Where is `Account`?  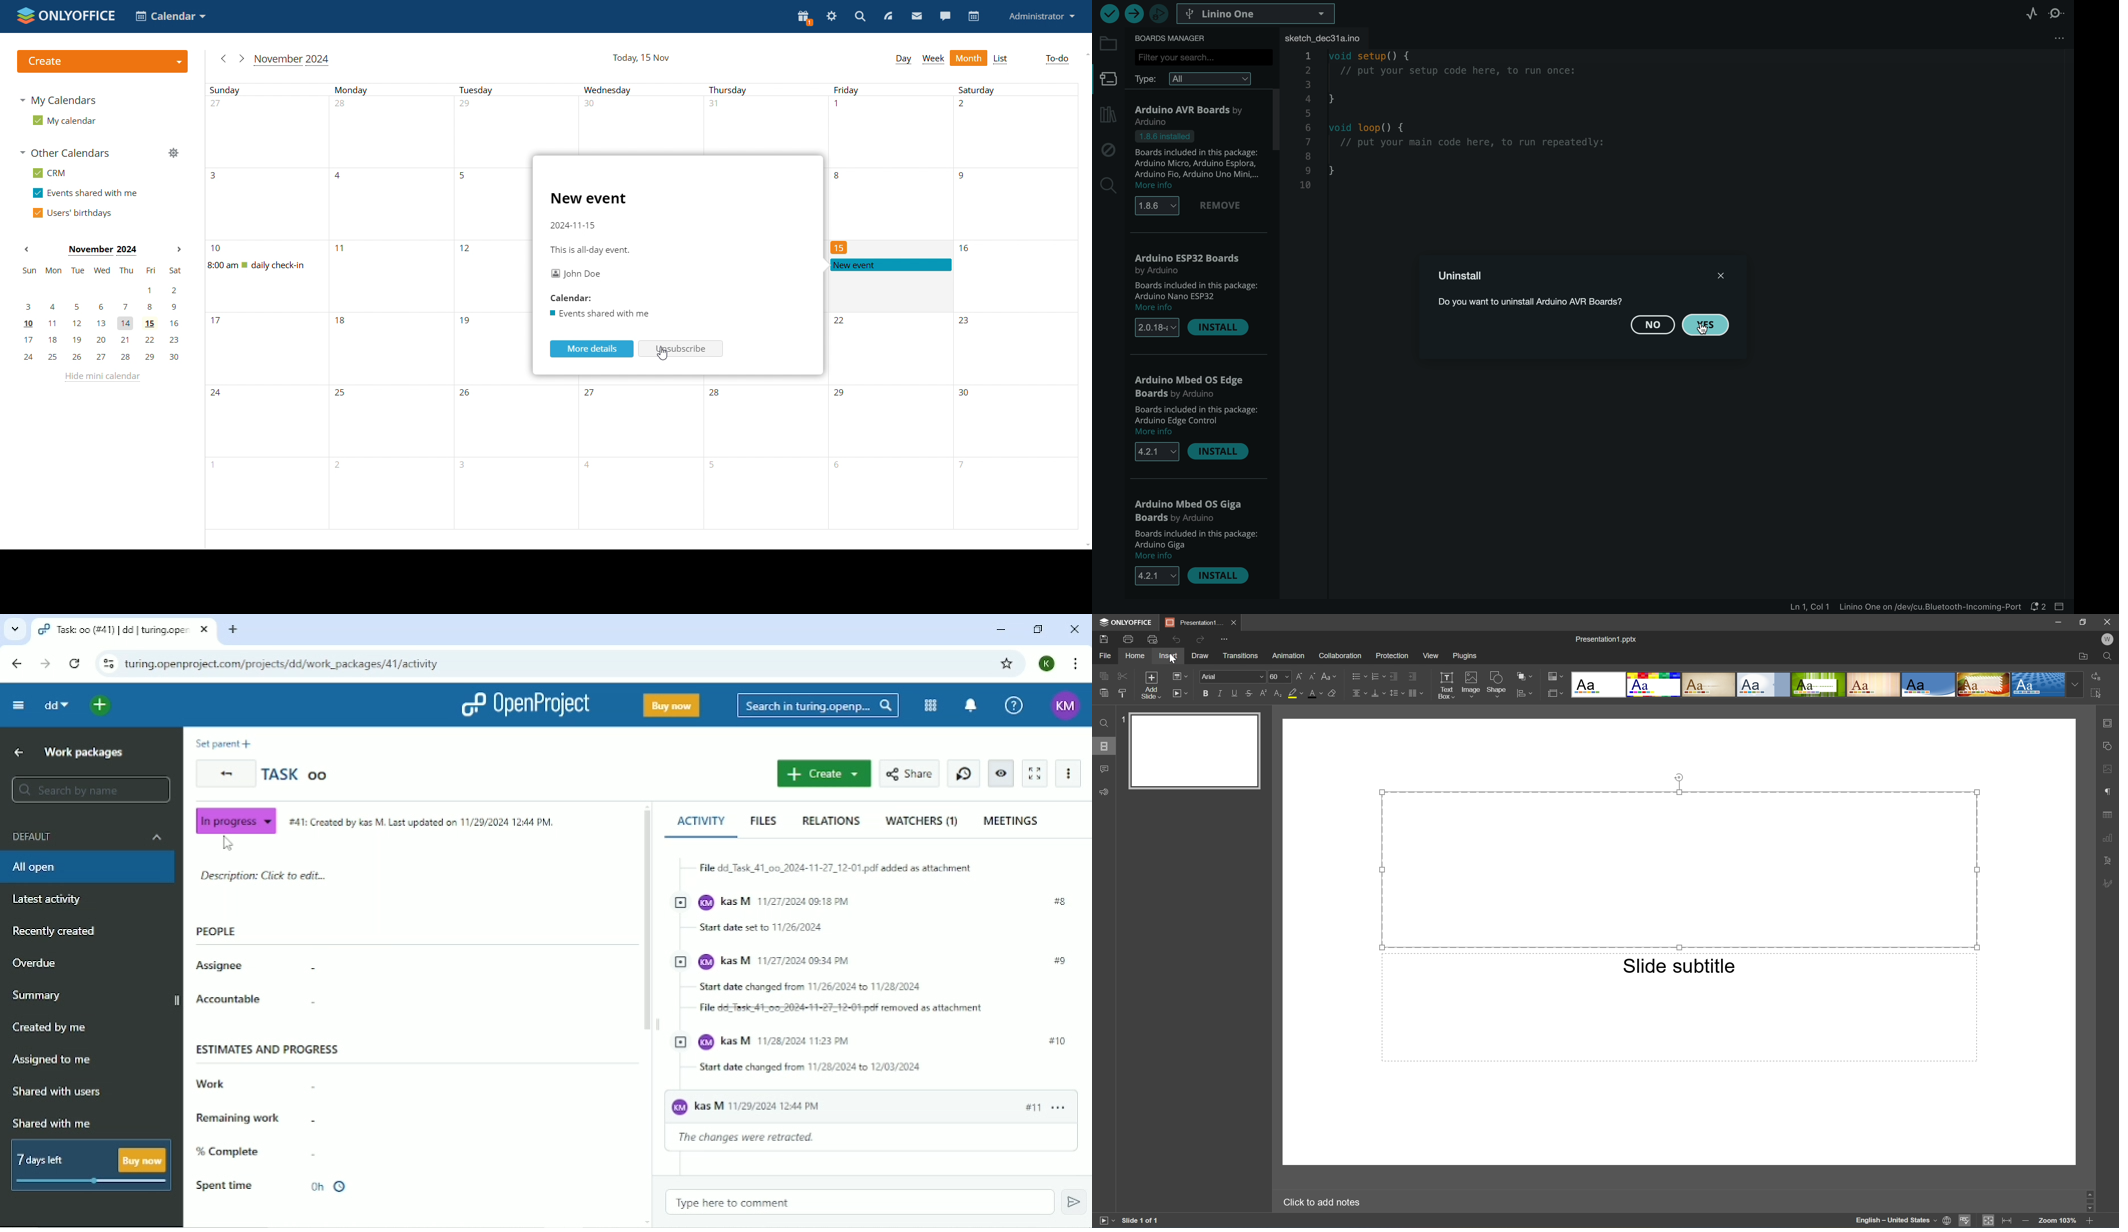
Account is located at coordinates (1046, 664).